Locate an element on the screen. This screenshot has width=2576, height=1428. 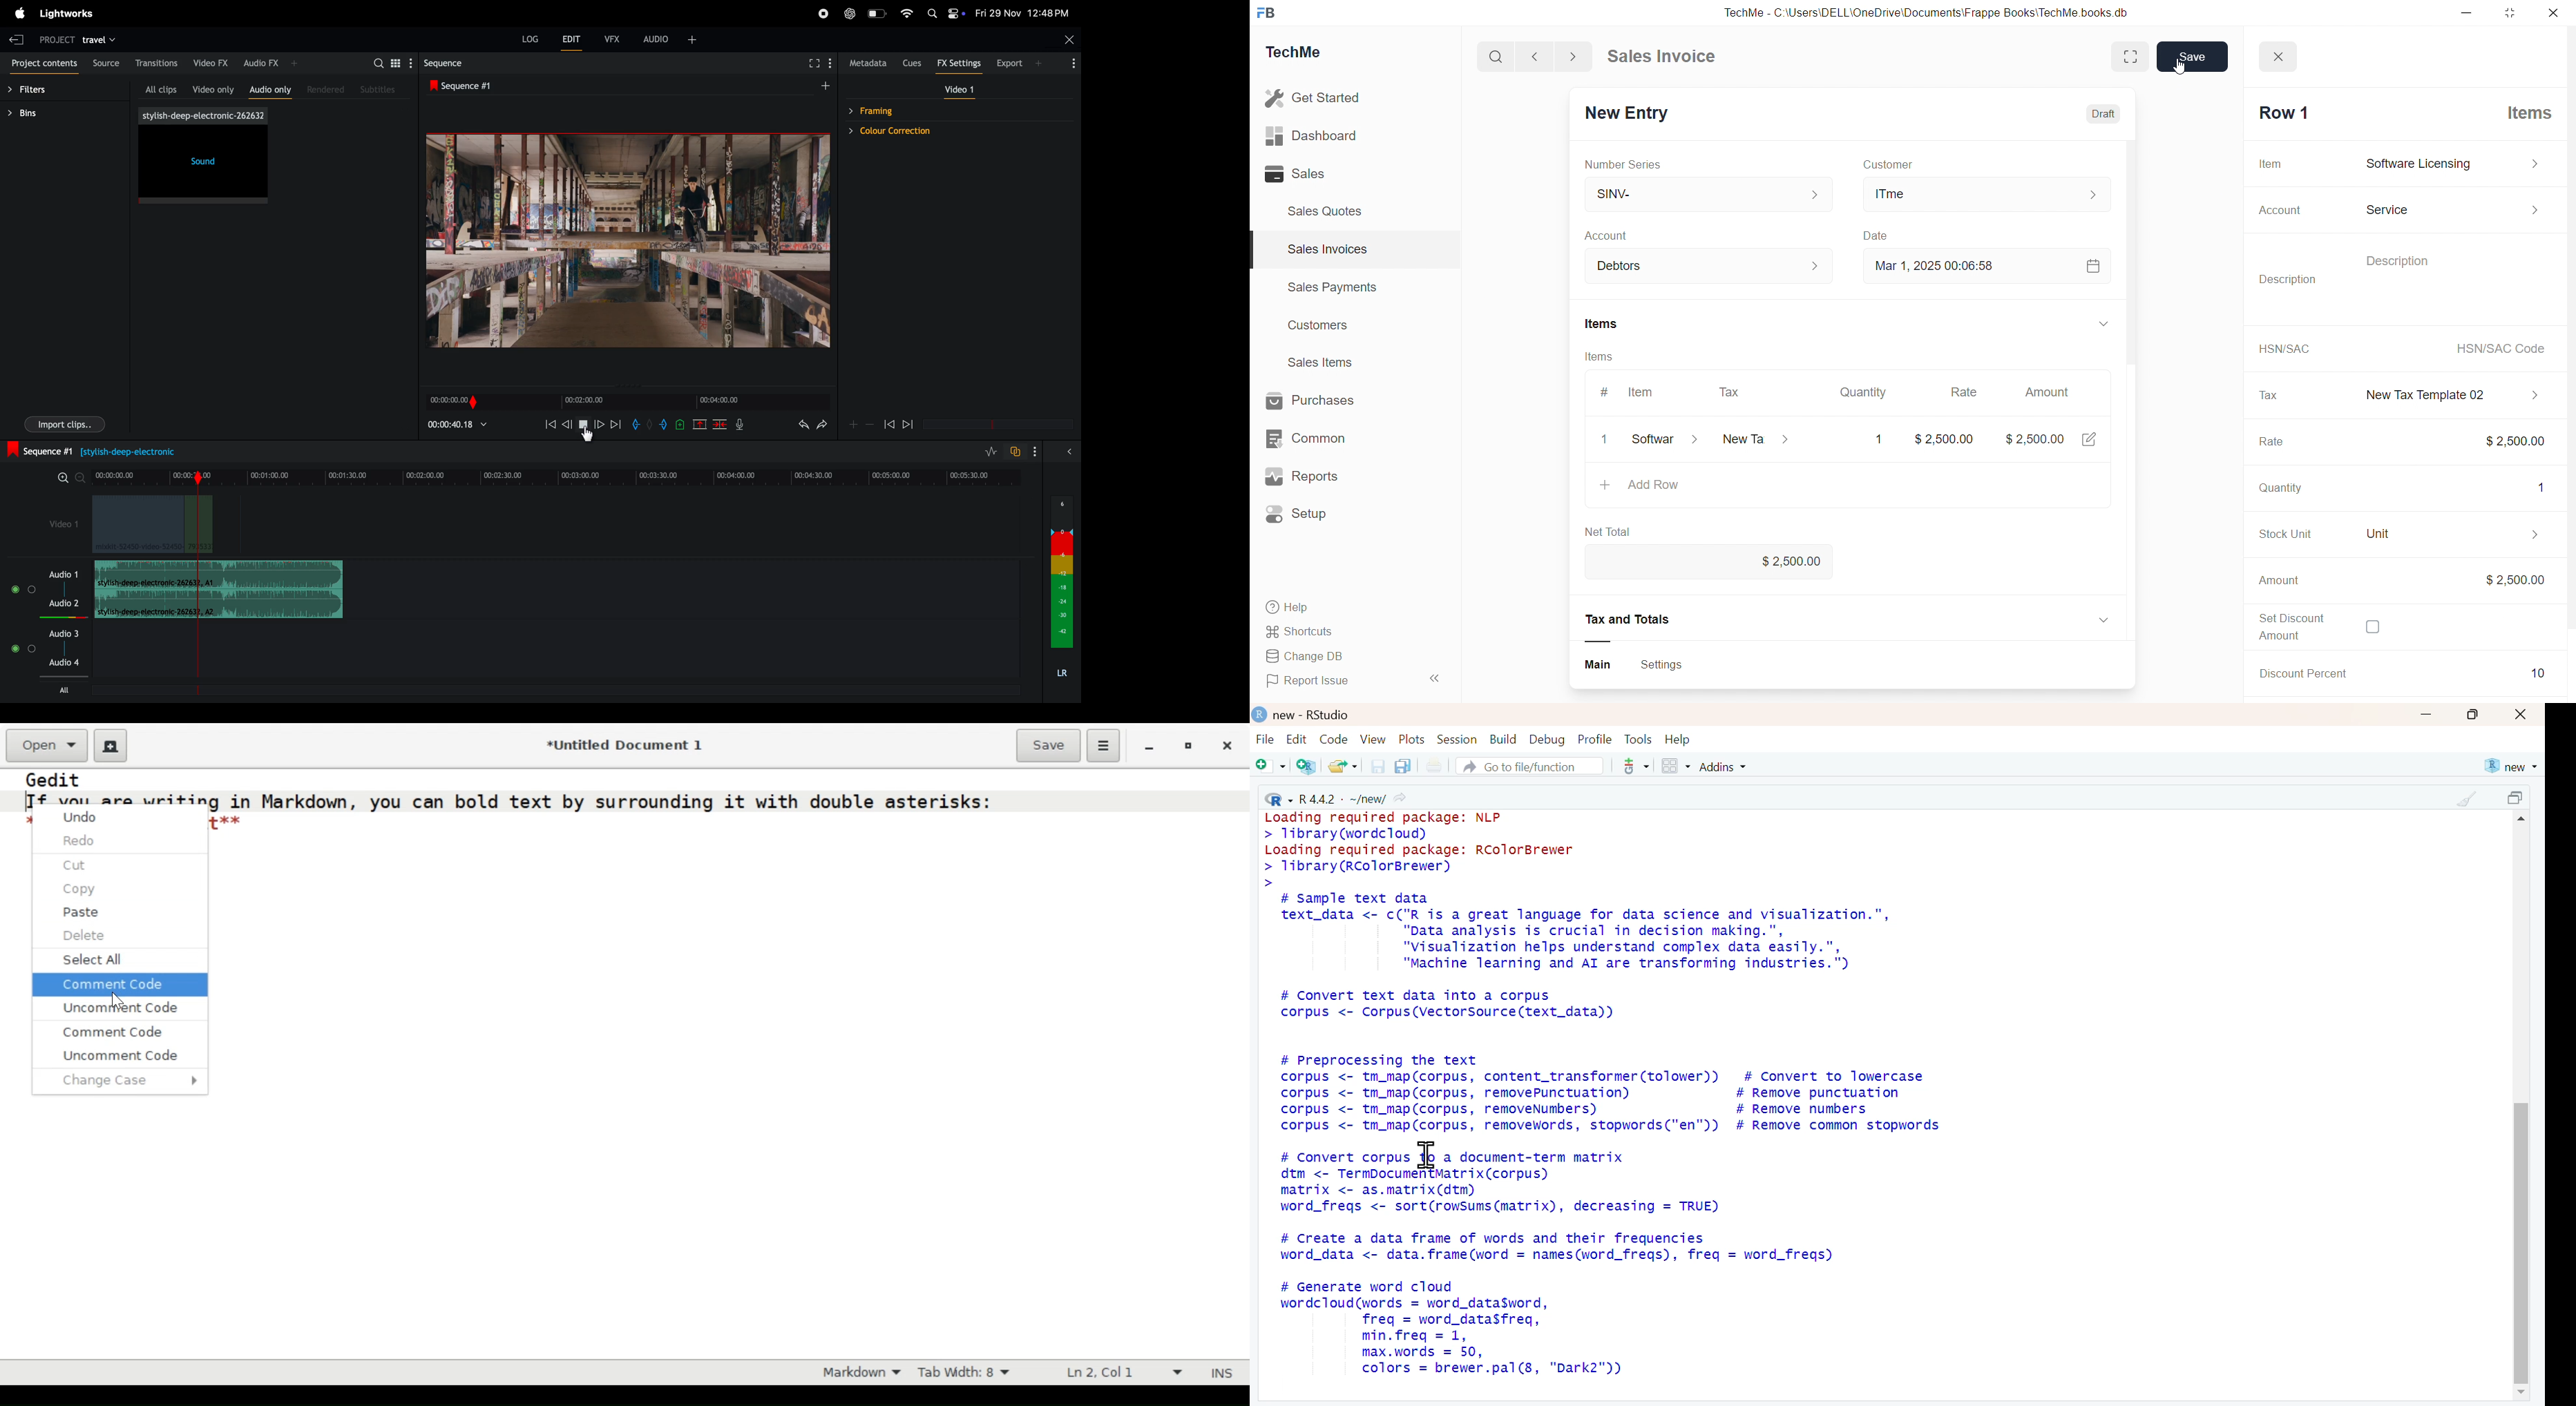
**Welcome to Gedit** is located at coordinates (225, 823).